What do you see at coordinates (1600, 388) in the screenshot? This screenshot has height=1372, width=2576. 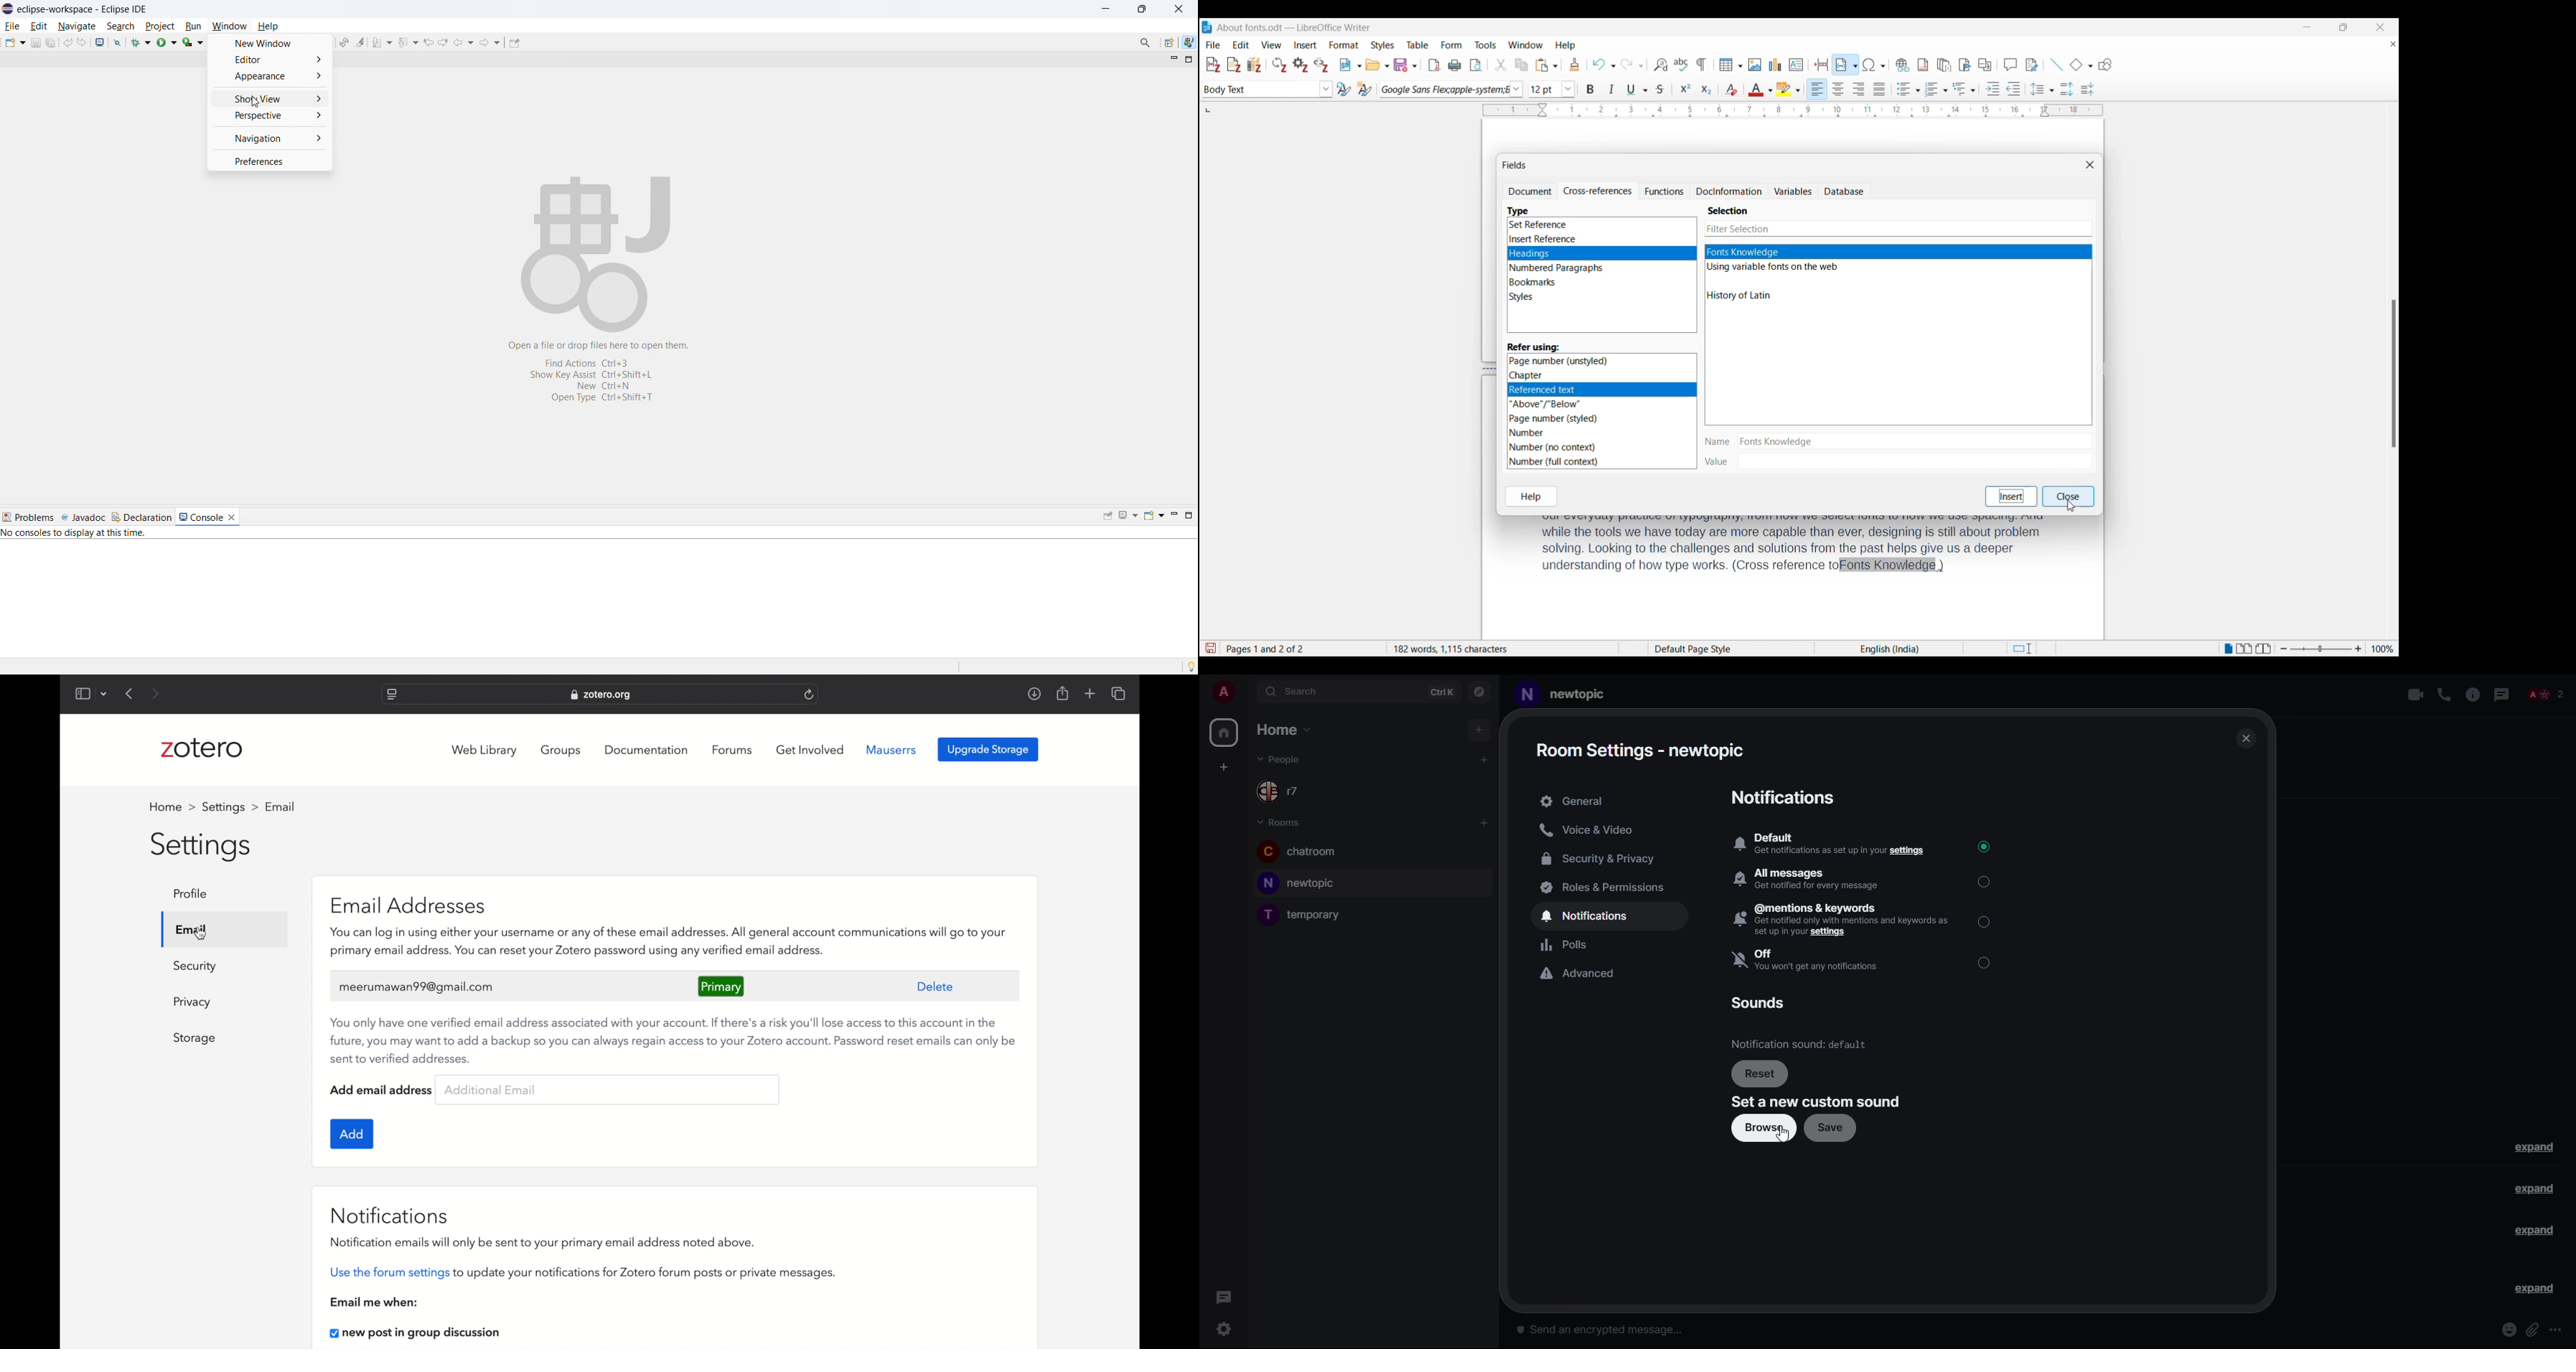 I see `Referencedtet` at bounding box center [1600, 388].